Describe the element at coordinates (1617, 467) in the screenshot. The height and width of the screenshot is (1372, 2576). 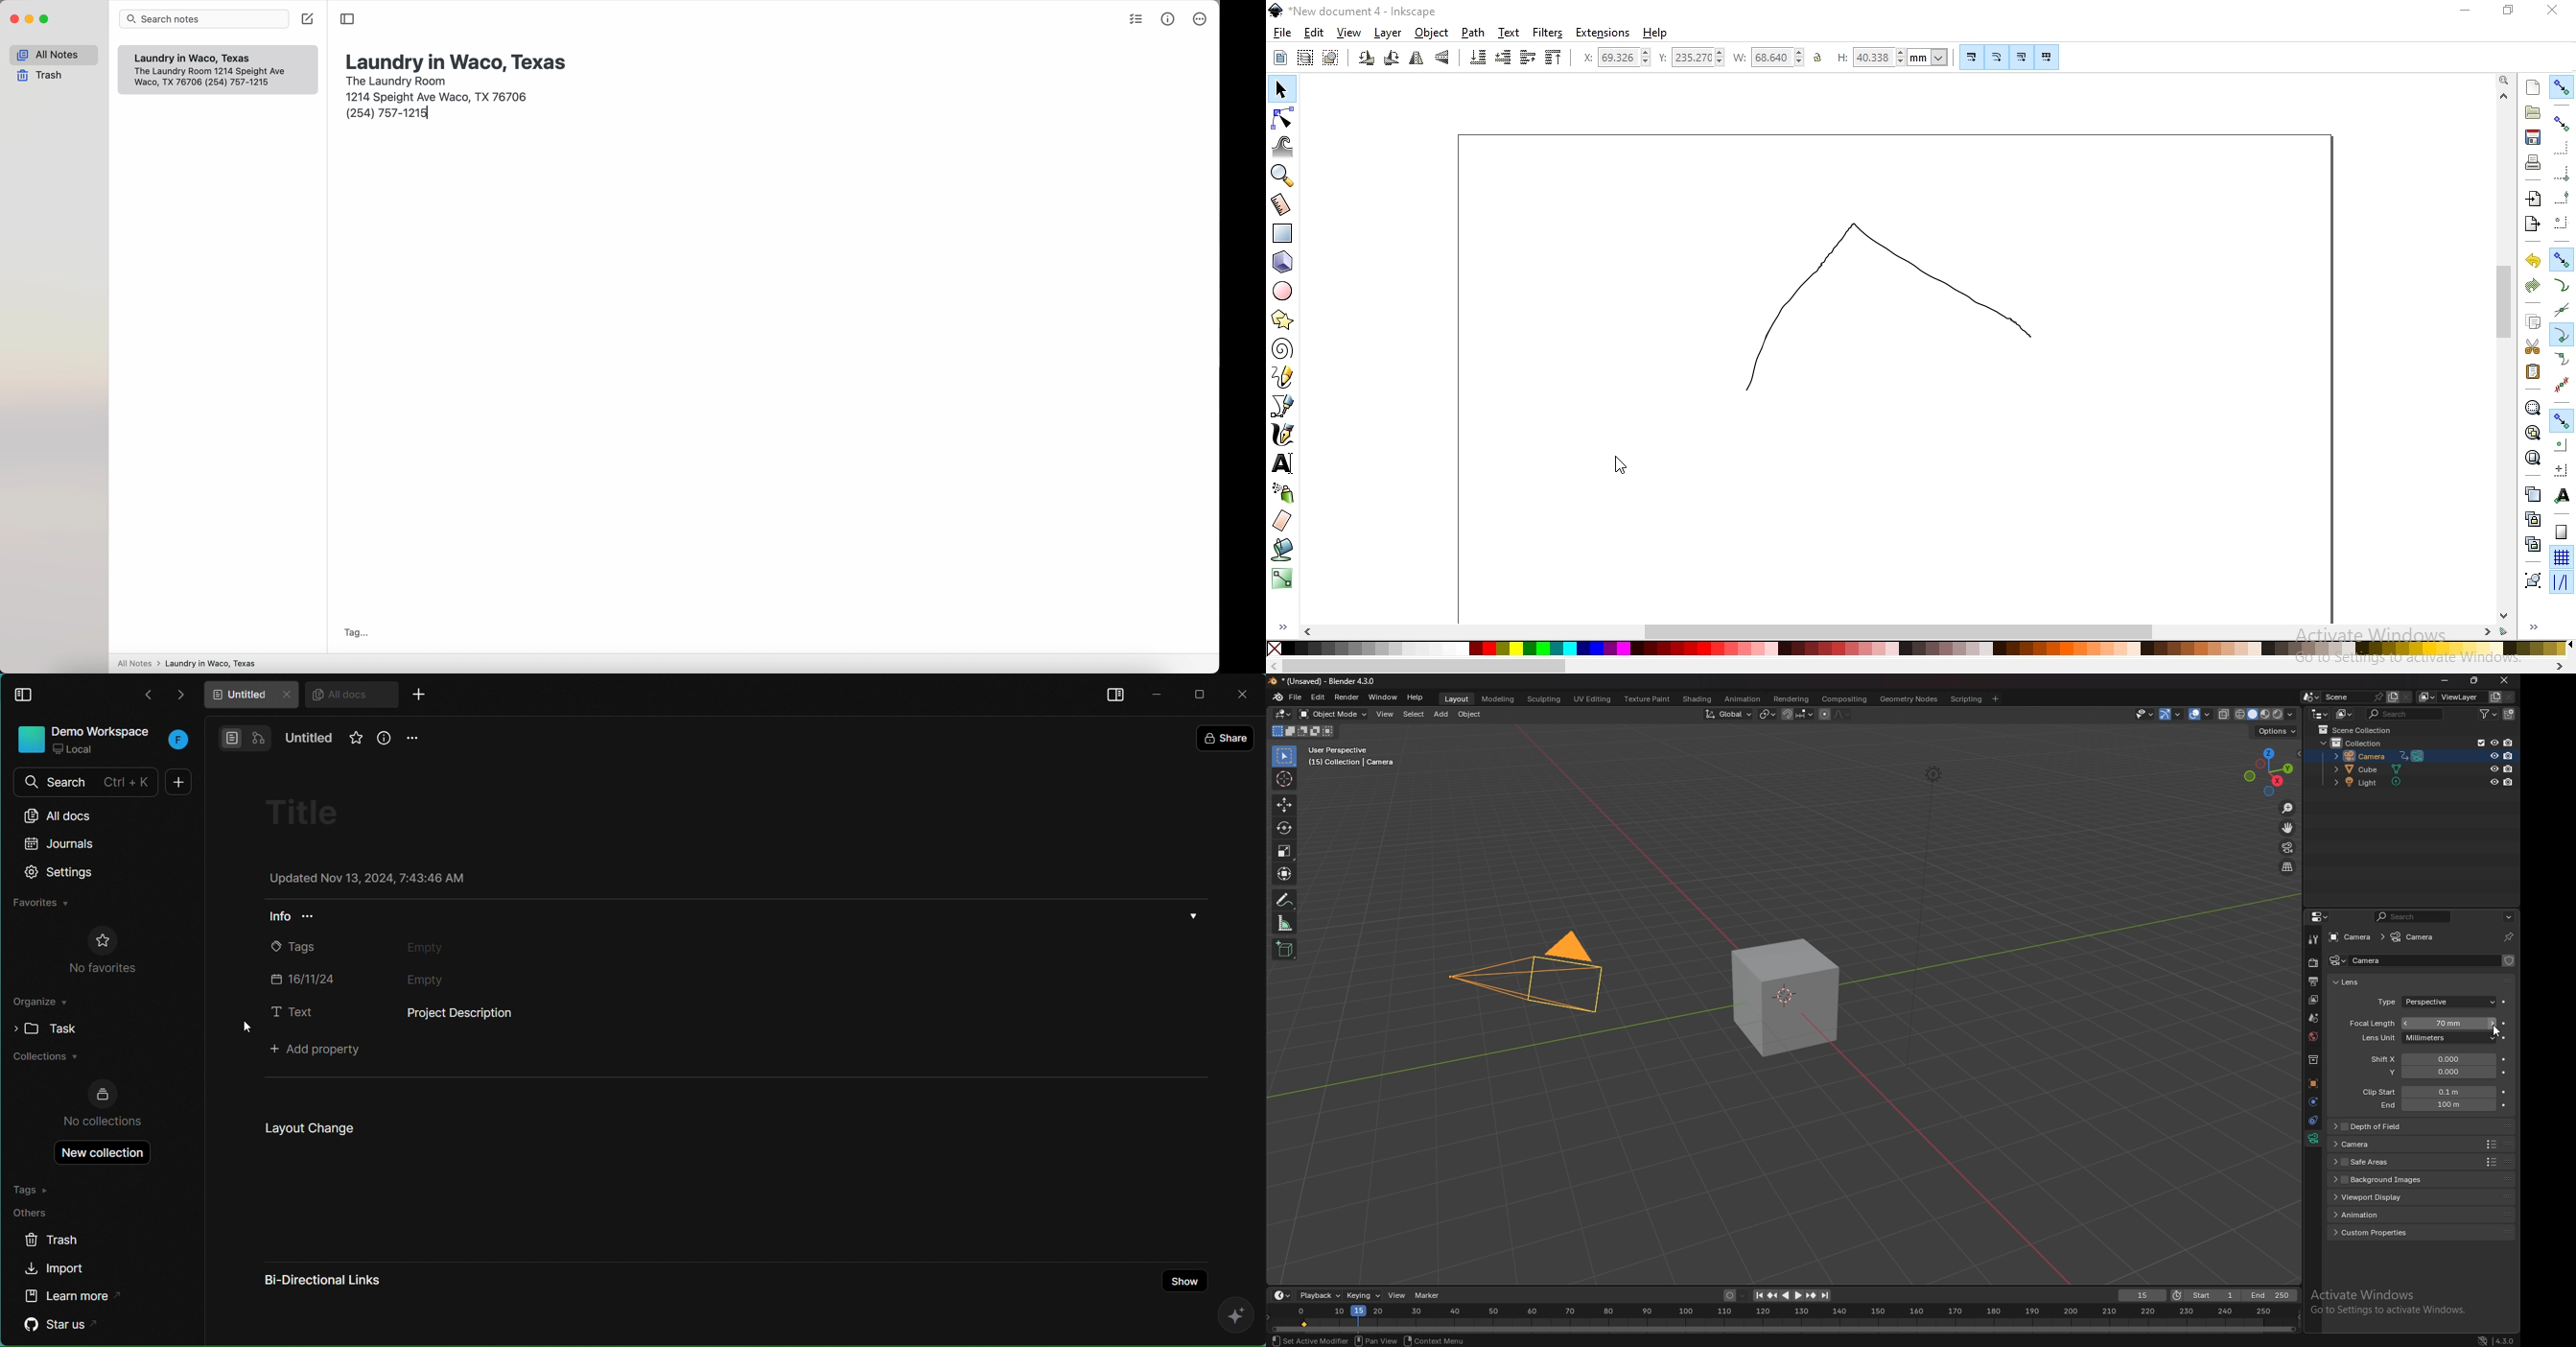
I see `cursor` at that location.